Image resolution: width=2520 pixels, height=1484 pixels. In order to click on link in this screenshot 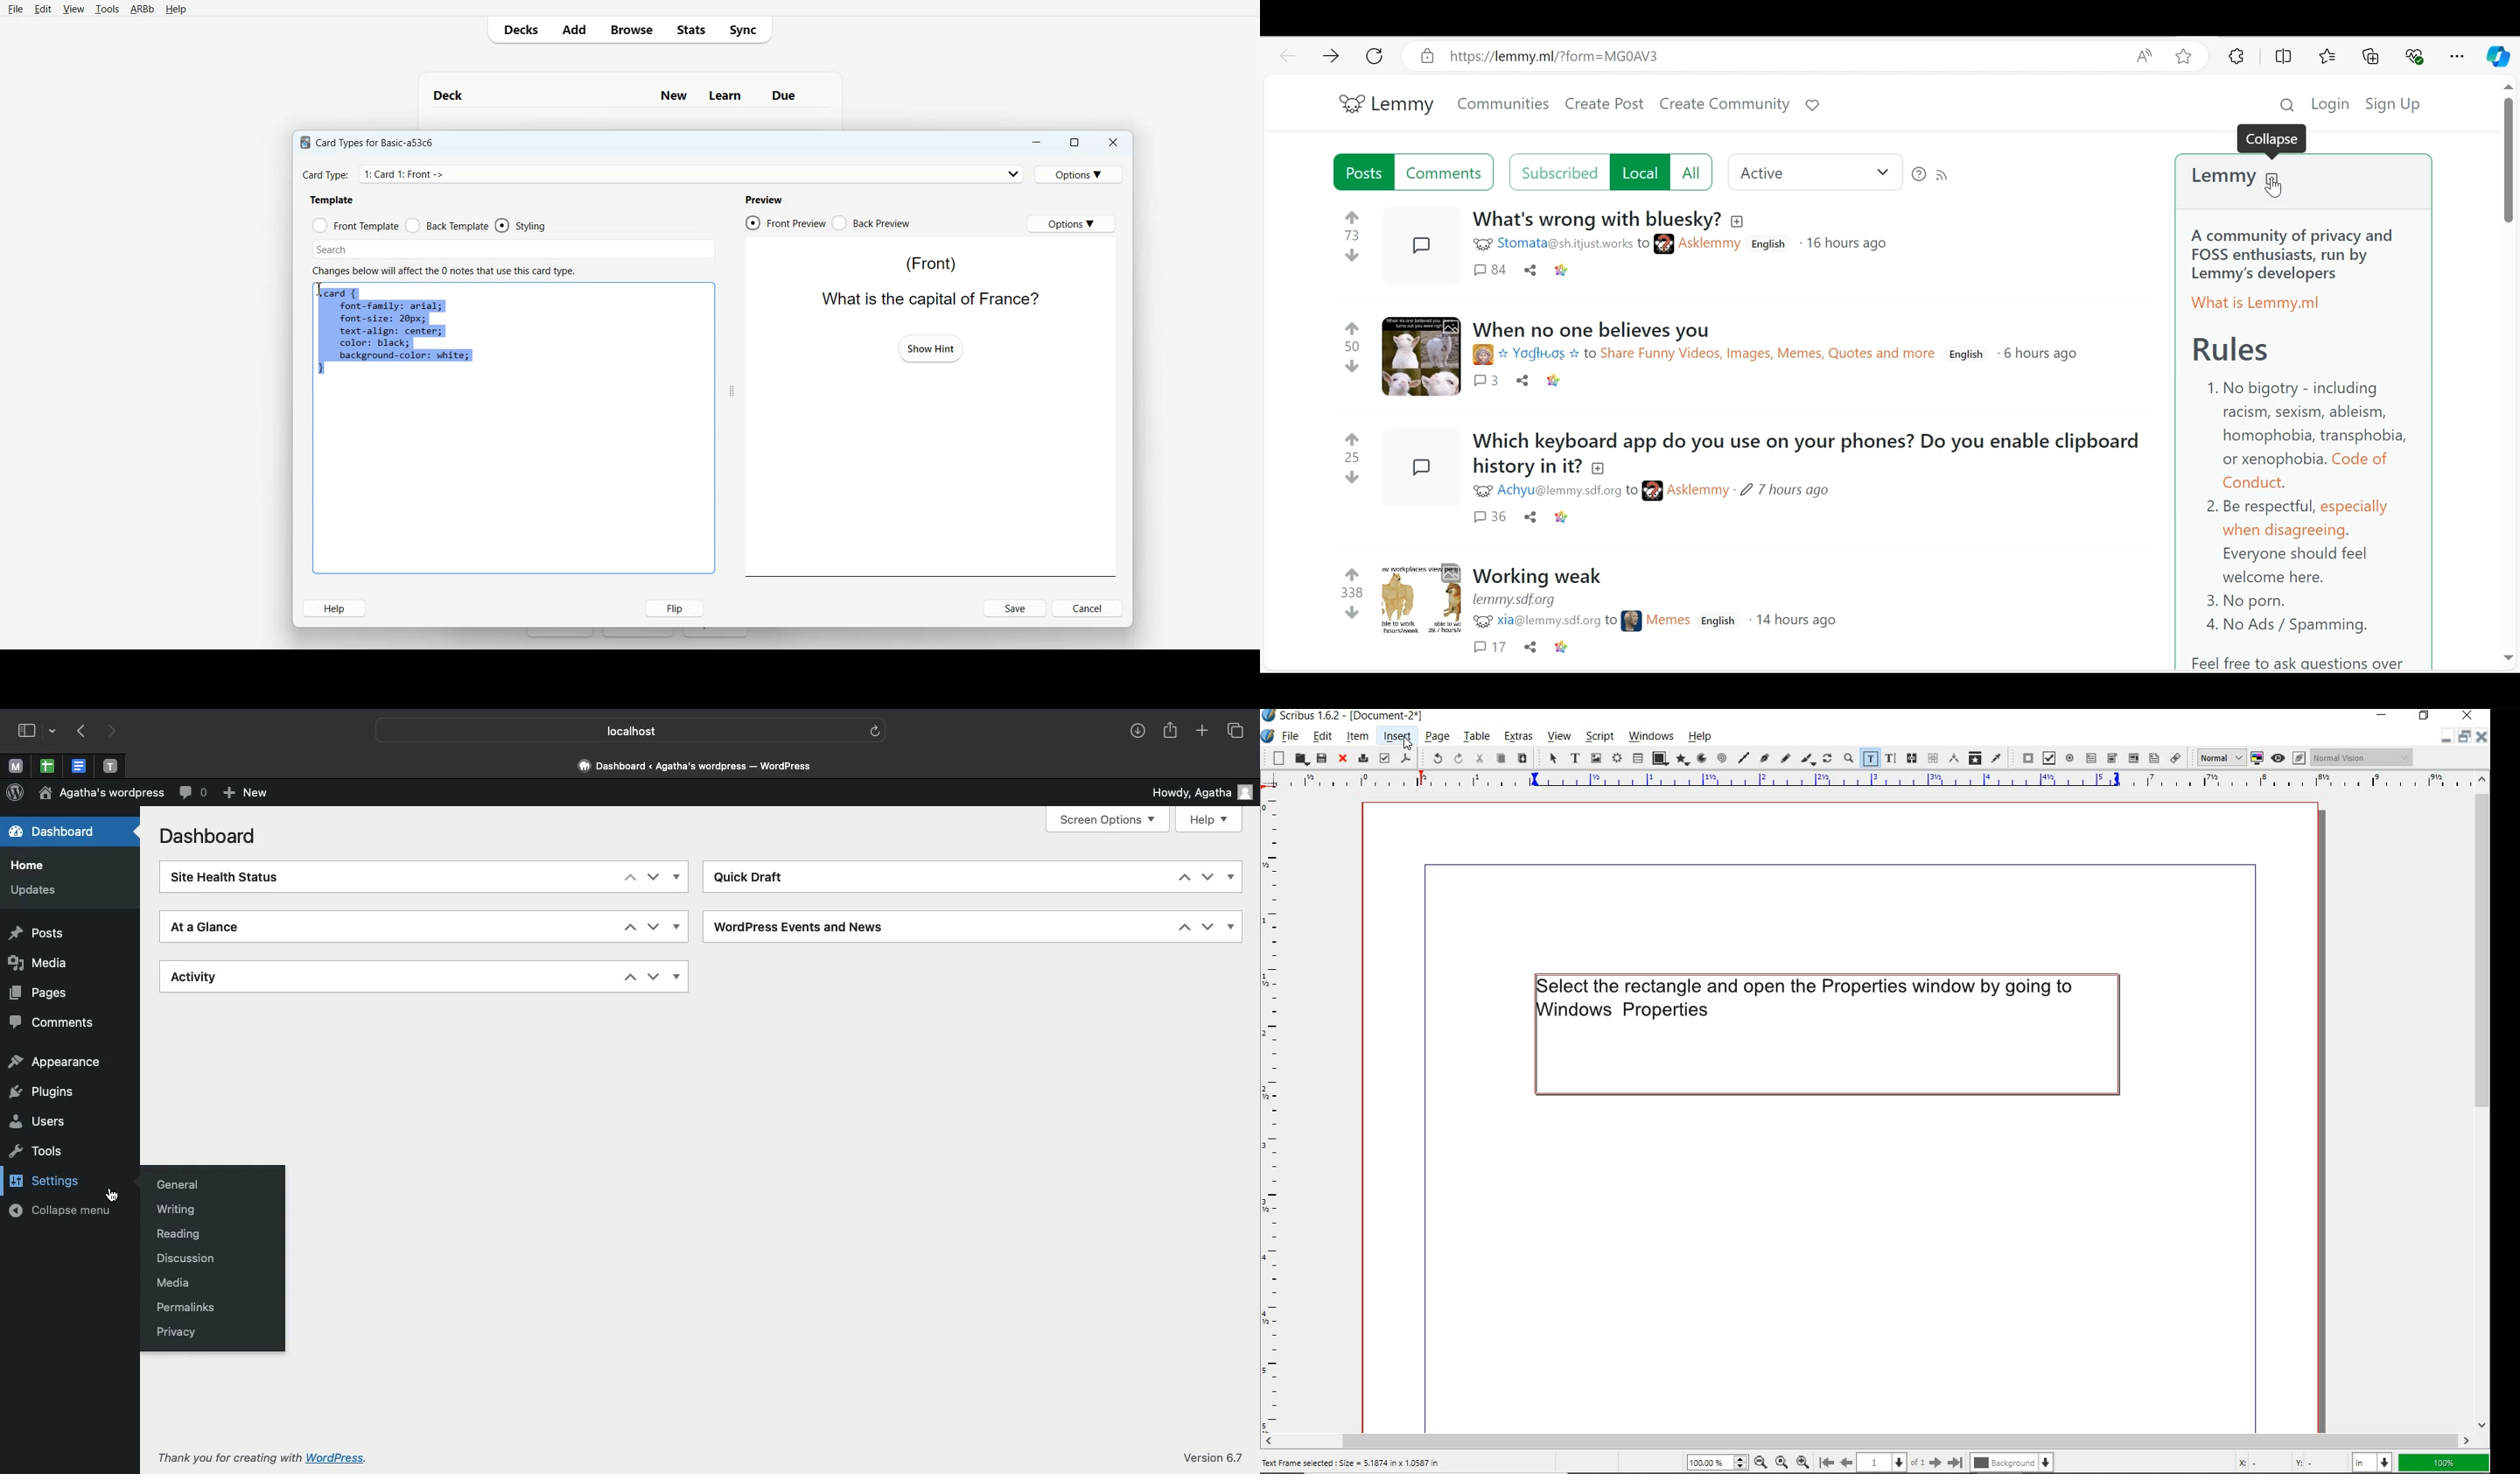, I will do `click(1522, 601)`.